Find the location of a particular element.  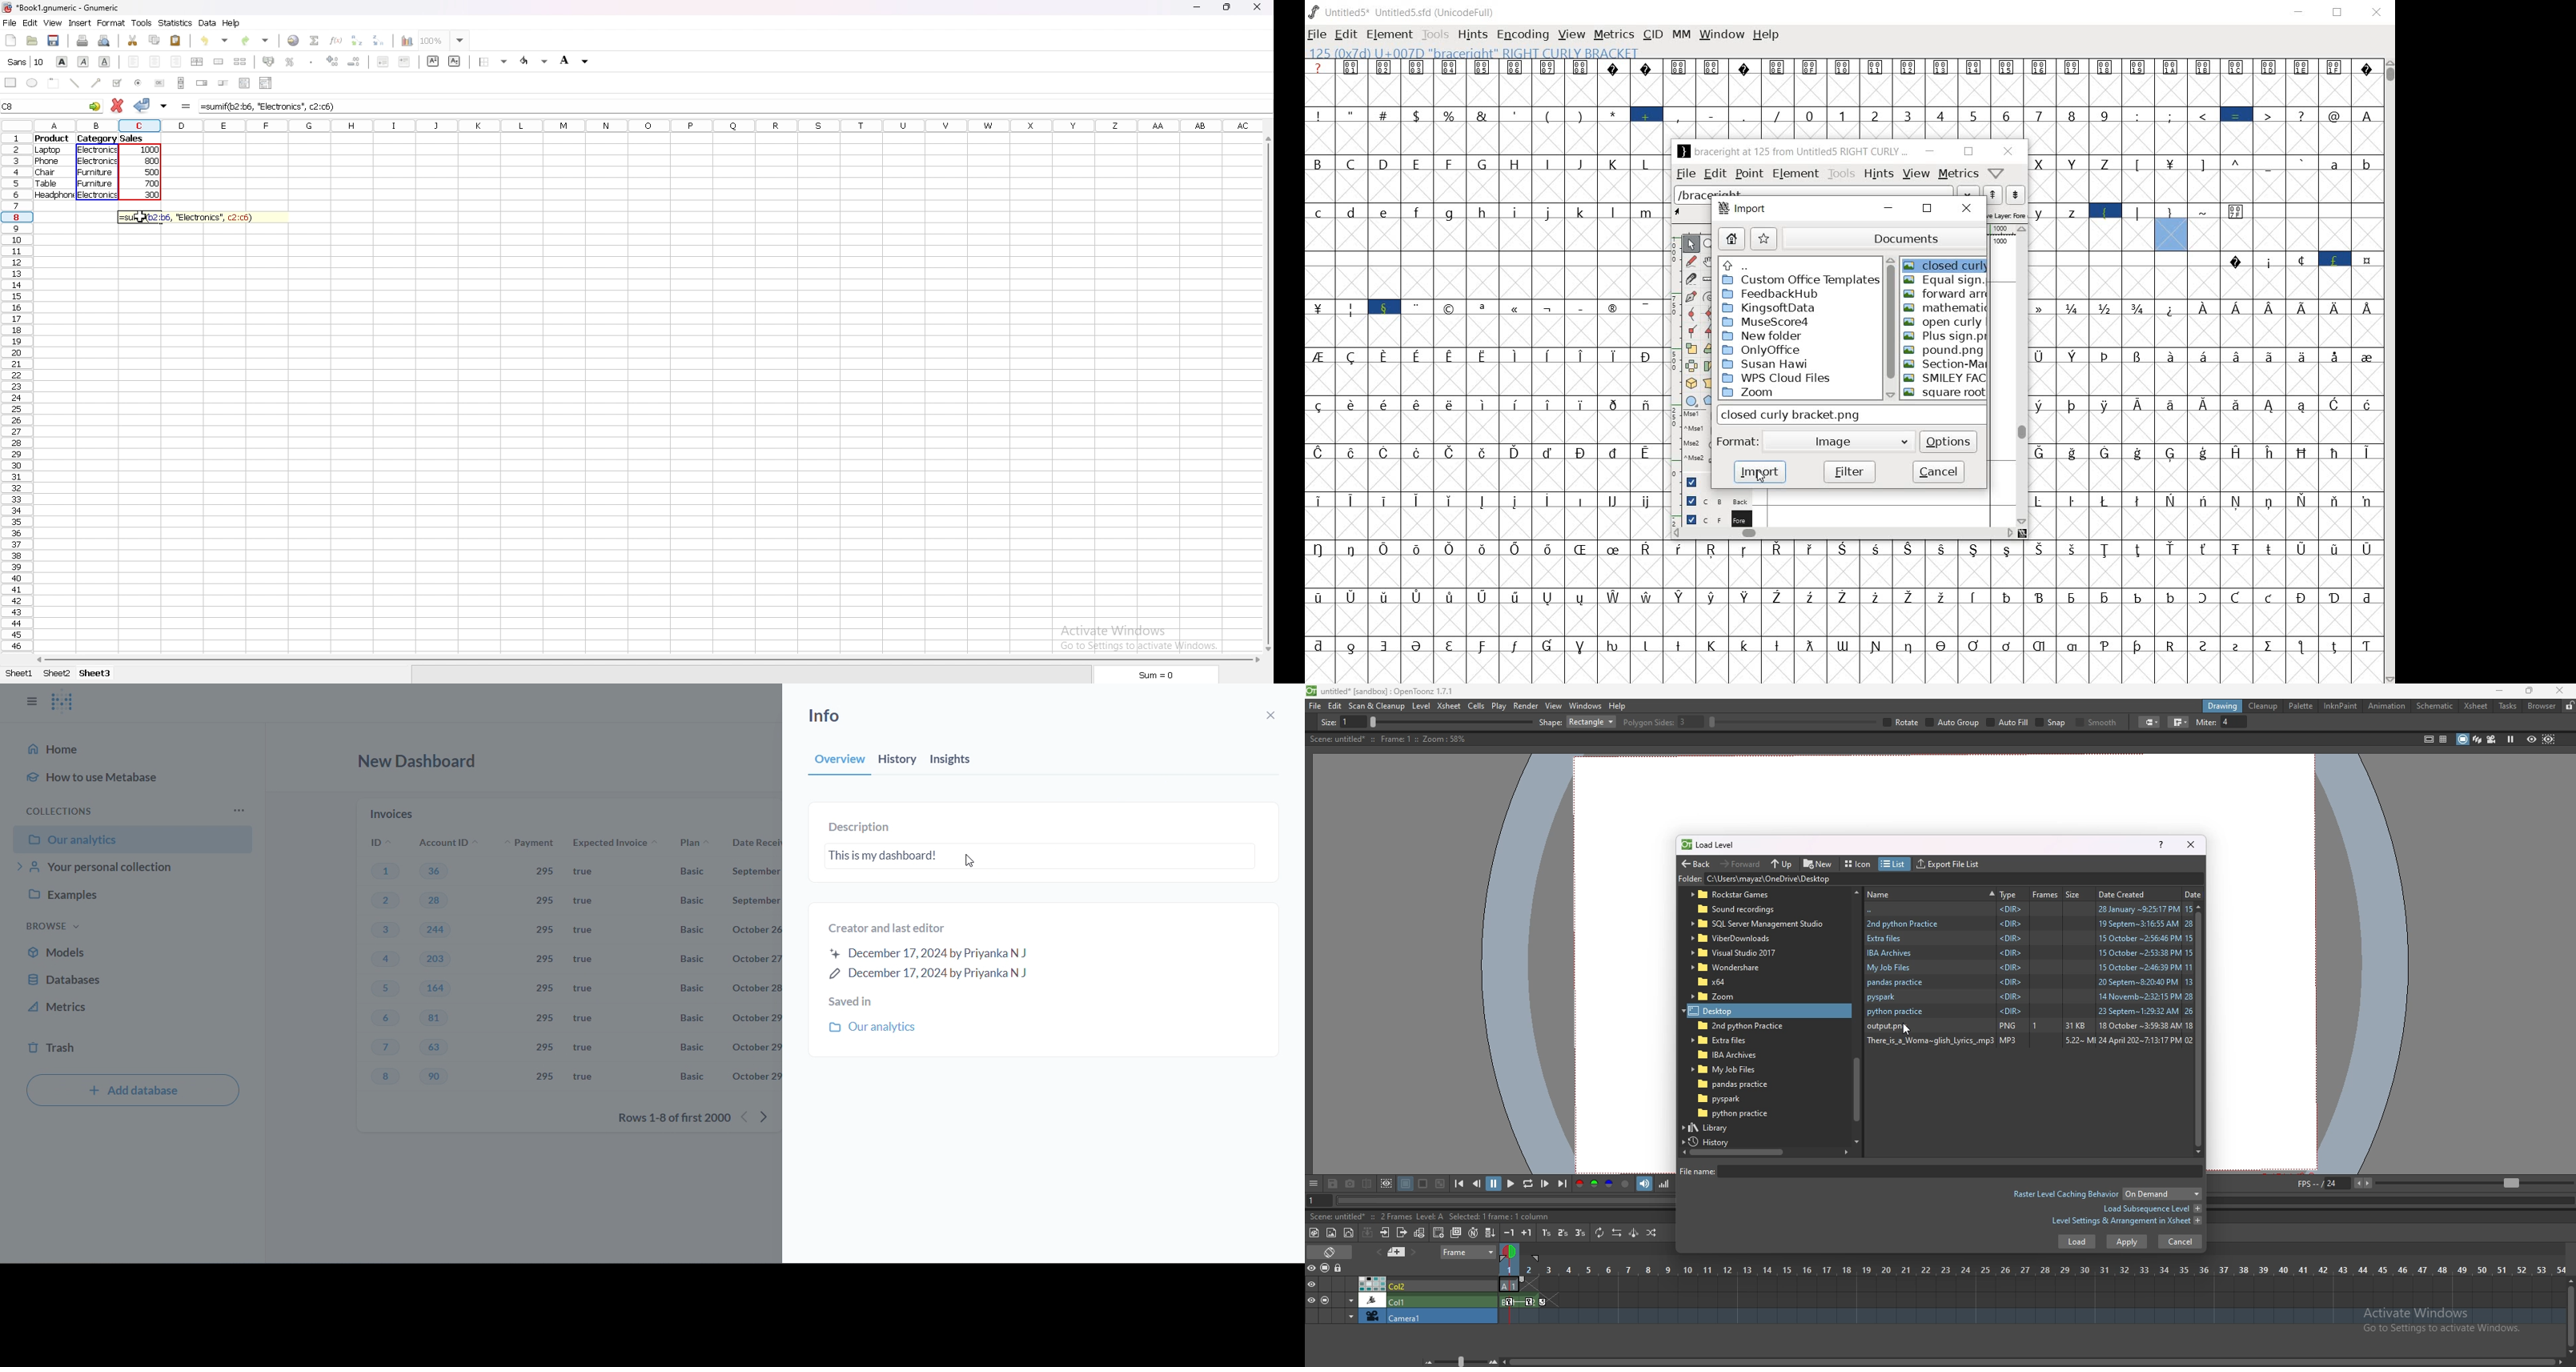

increase decimal is located at coordinates (333, 62).